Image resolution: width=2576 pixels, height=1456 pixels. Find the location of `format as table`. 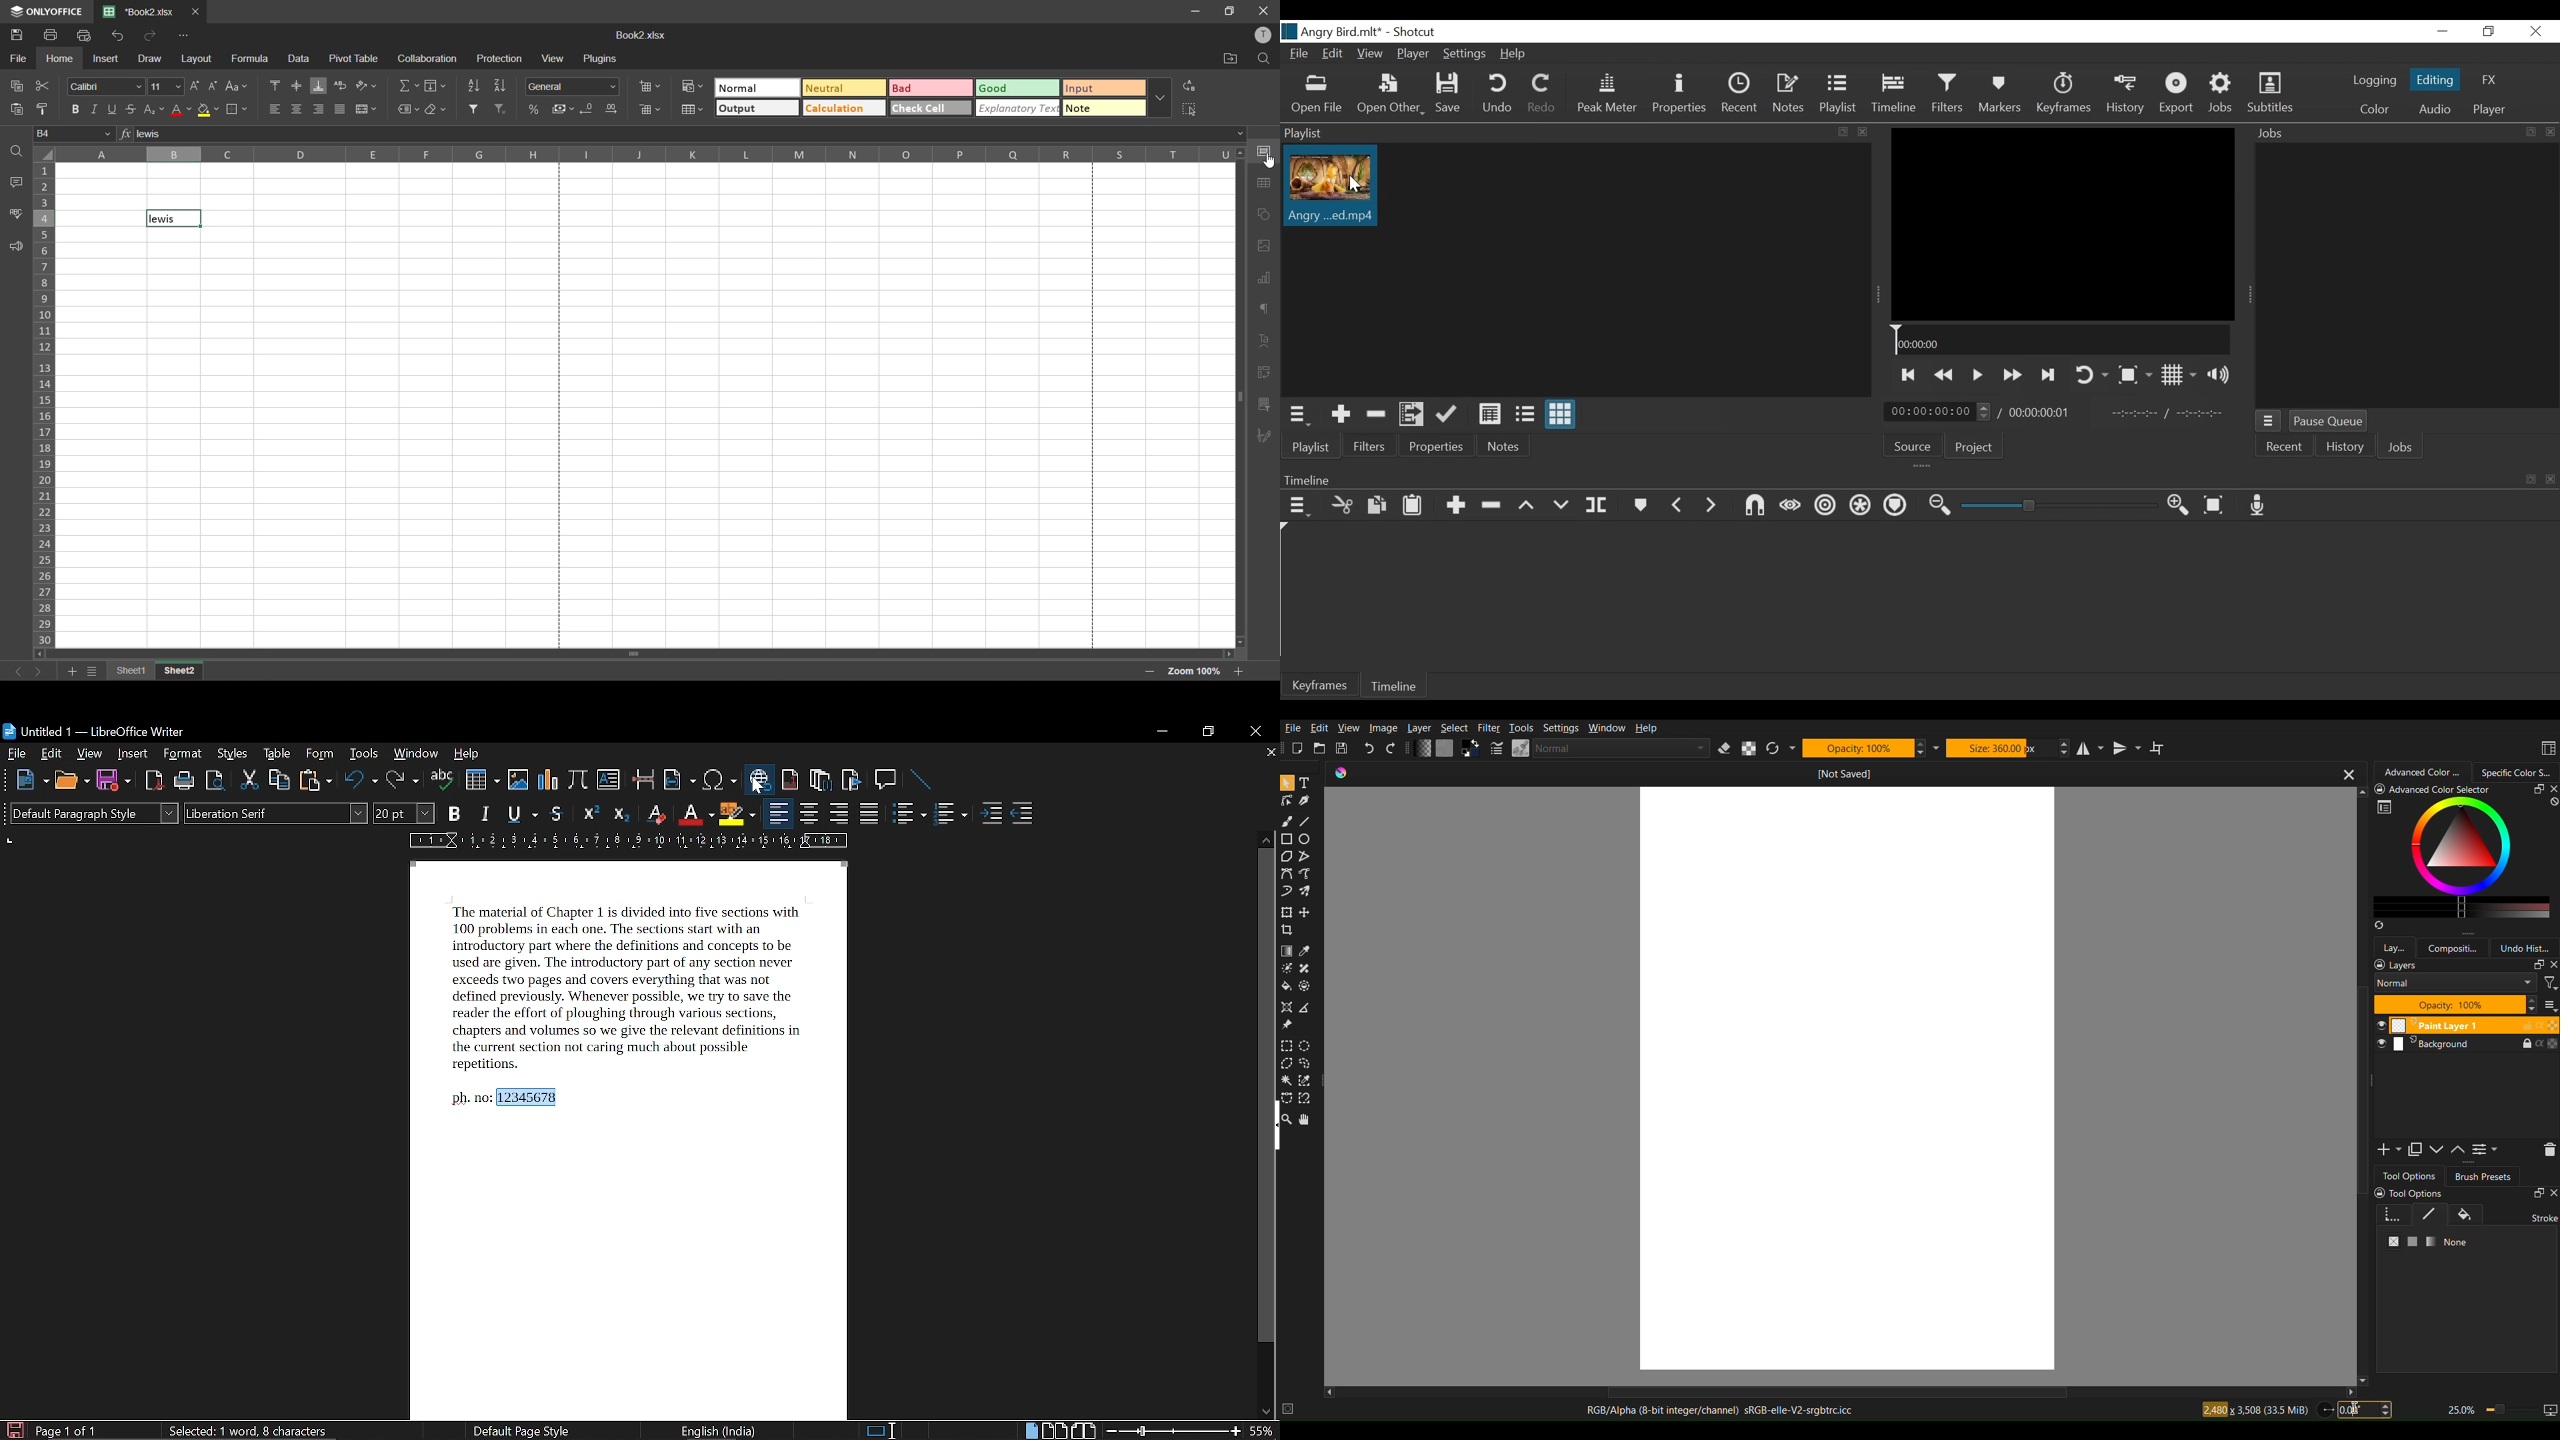

format as table is located at coordinates (691, 109).